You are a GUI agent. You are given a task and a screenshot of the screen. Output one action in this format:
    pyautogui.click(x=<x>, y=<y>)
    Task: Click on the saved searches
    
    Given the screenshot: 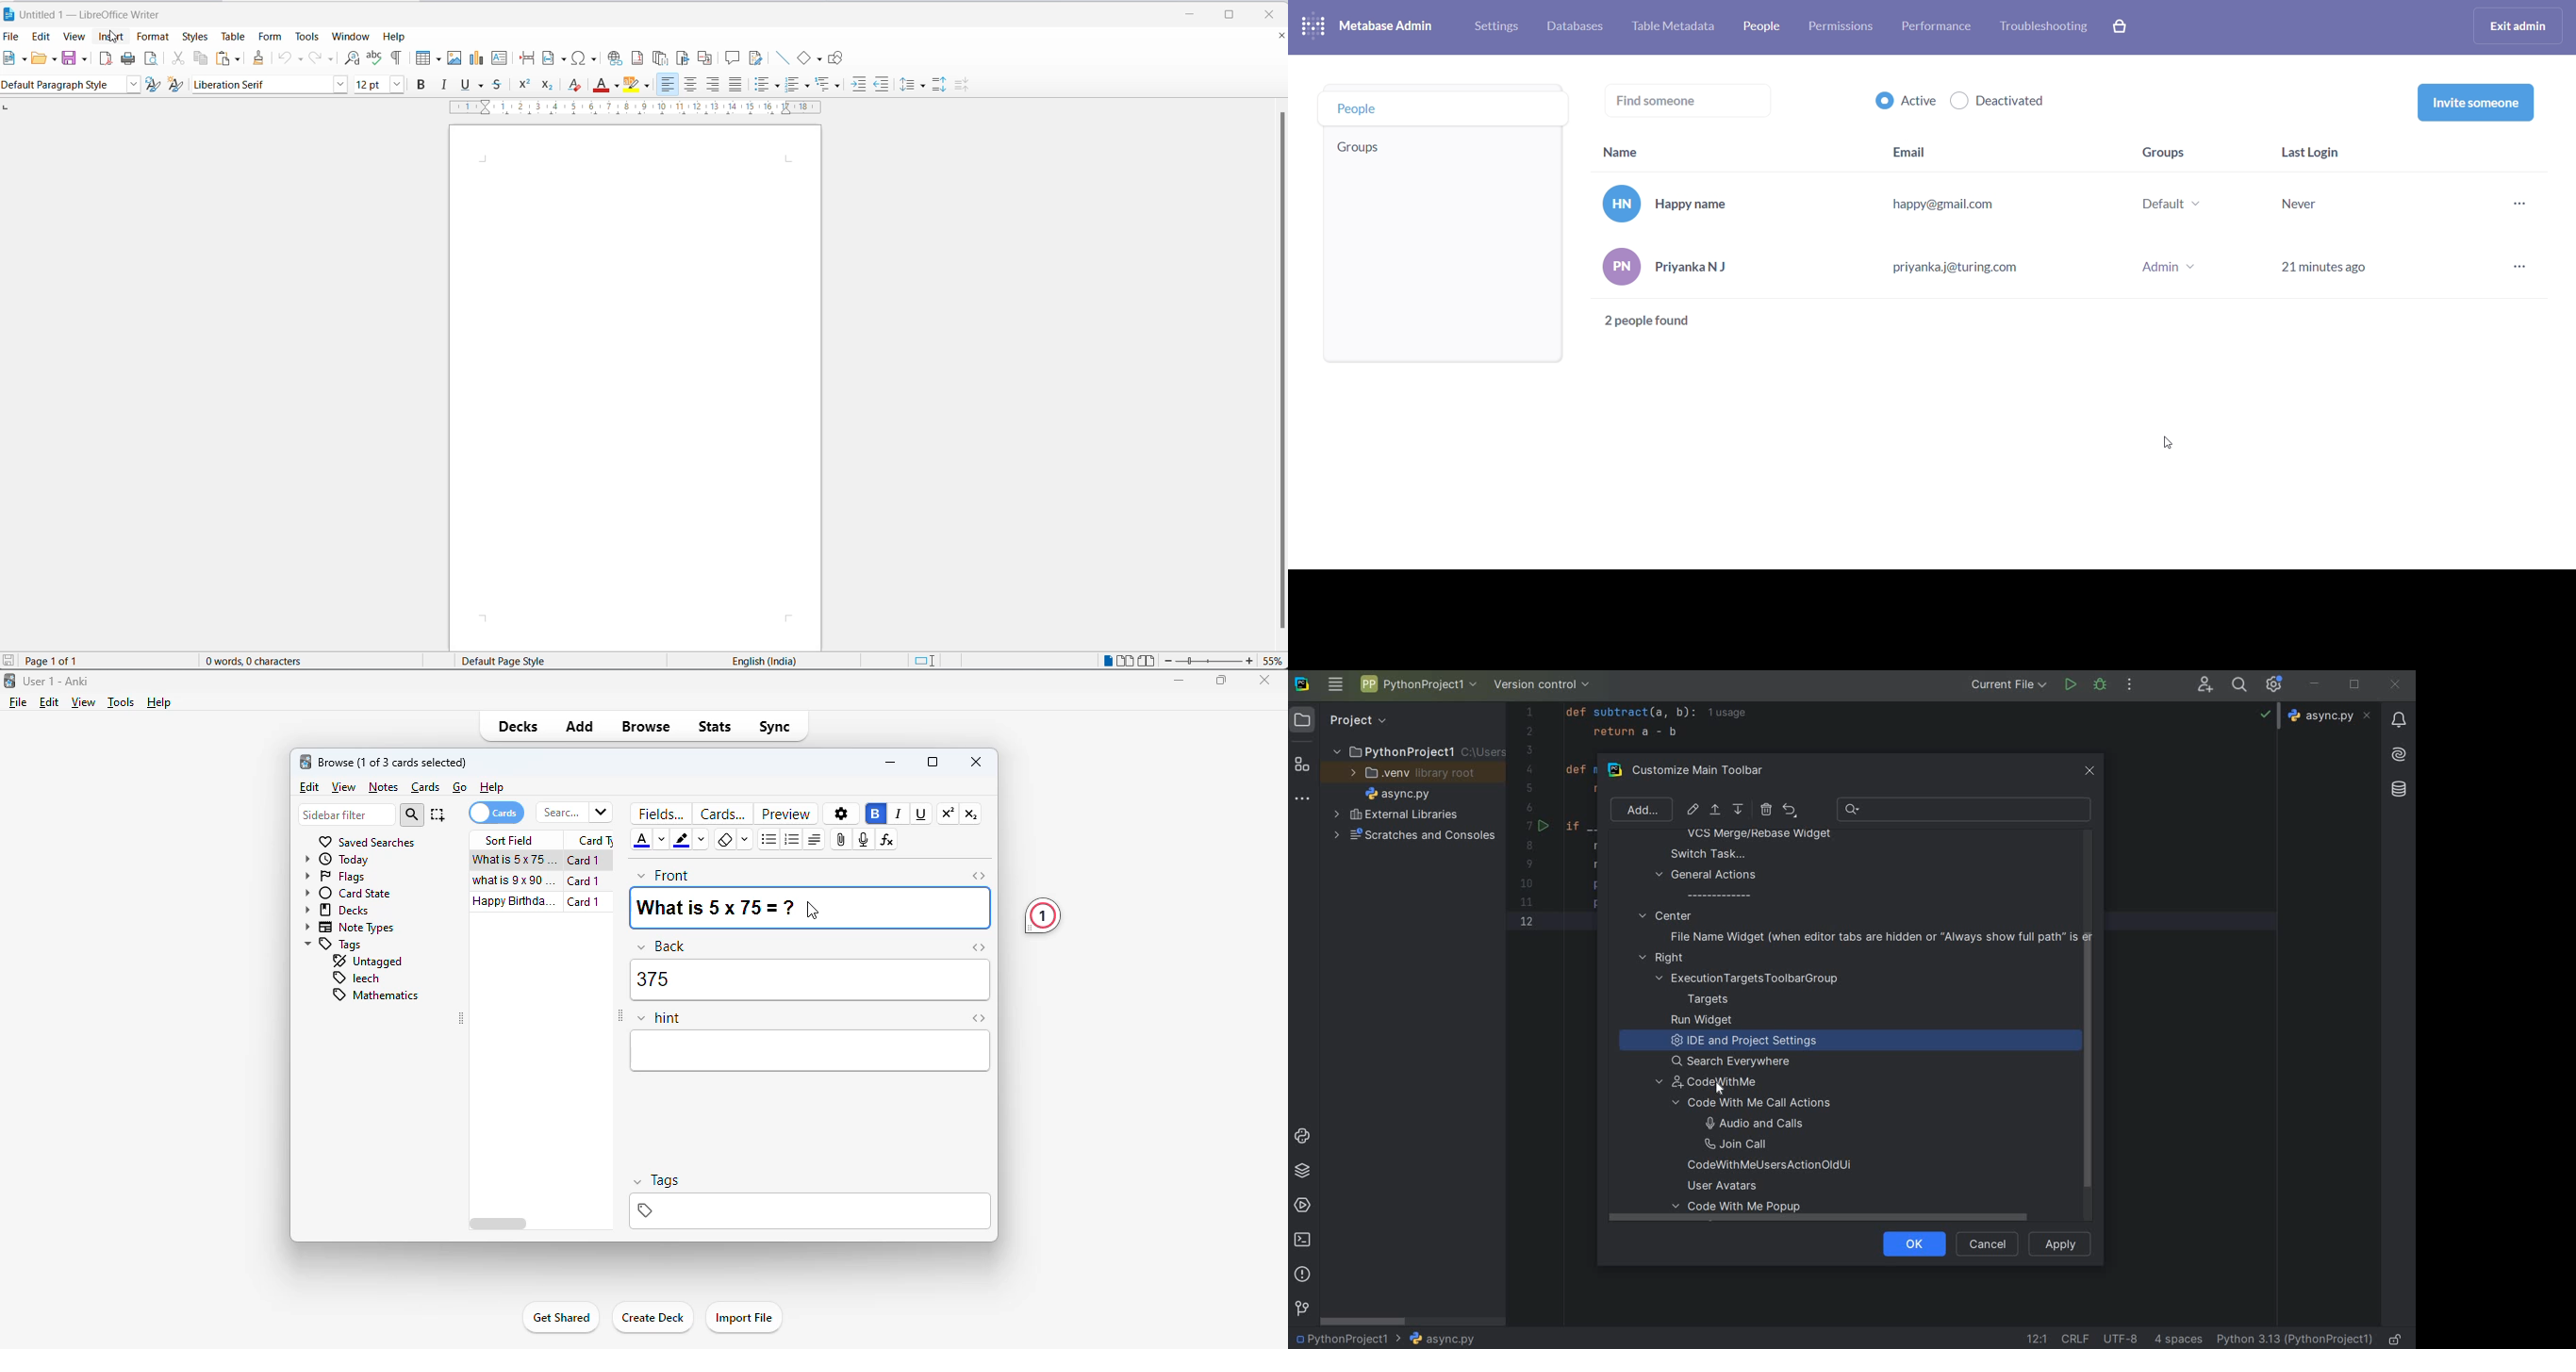 What is the action you would take?
    pyautogui.click(x=368, y=842)
    